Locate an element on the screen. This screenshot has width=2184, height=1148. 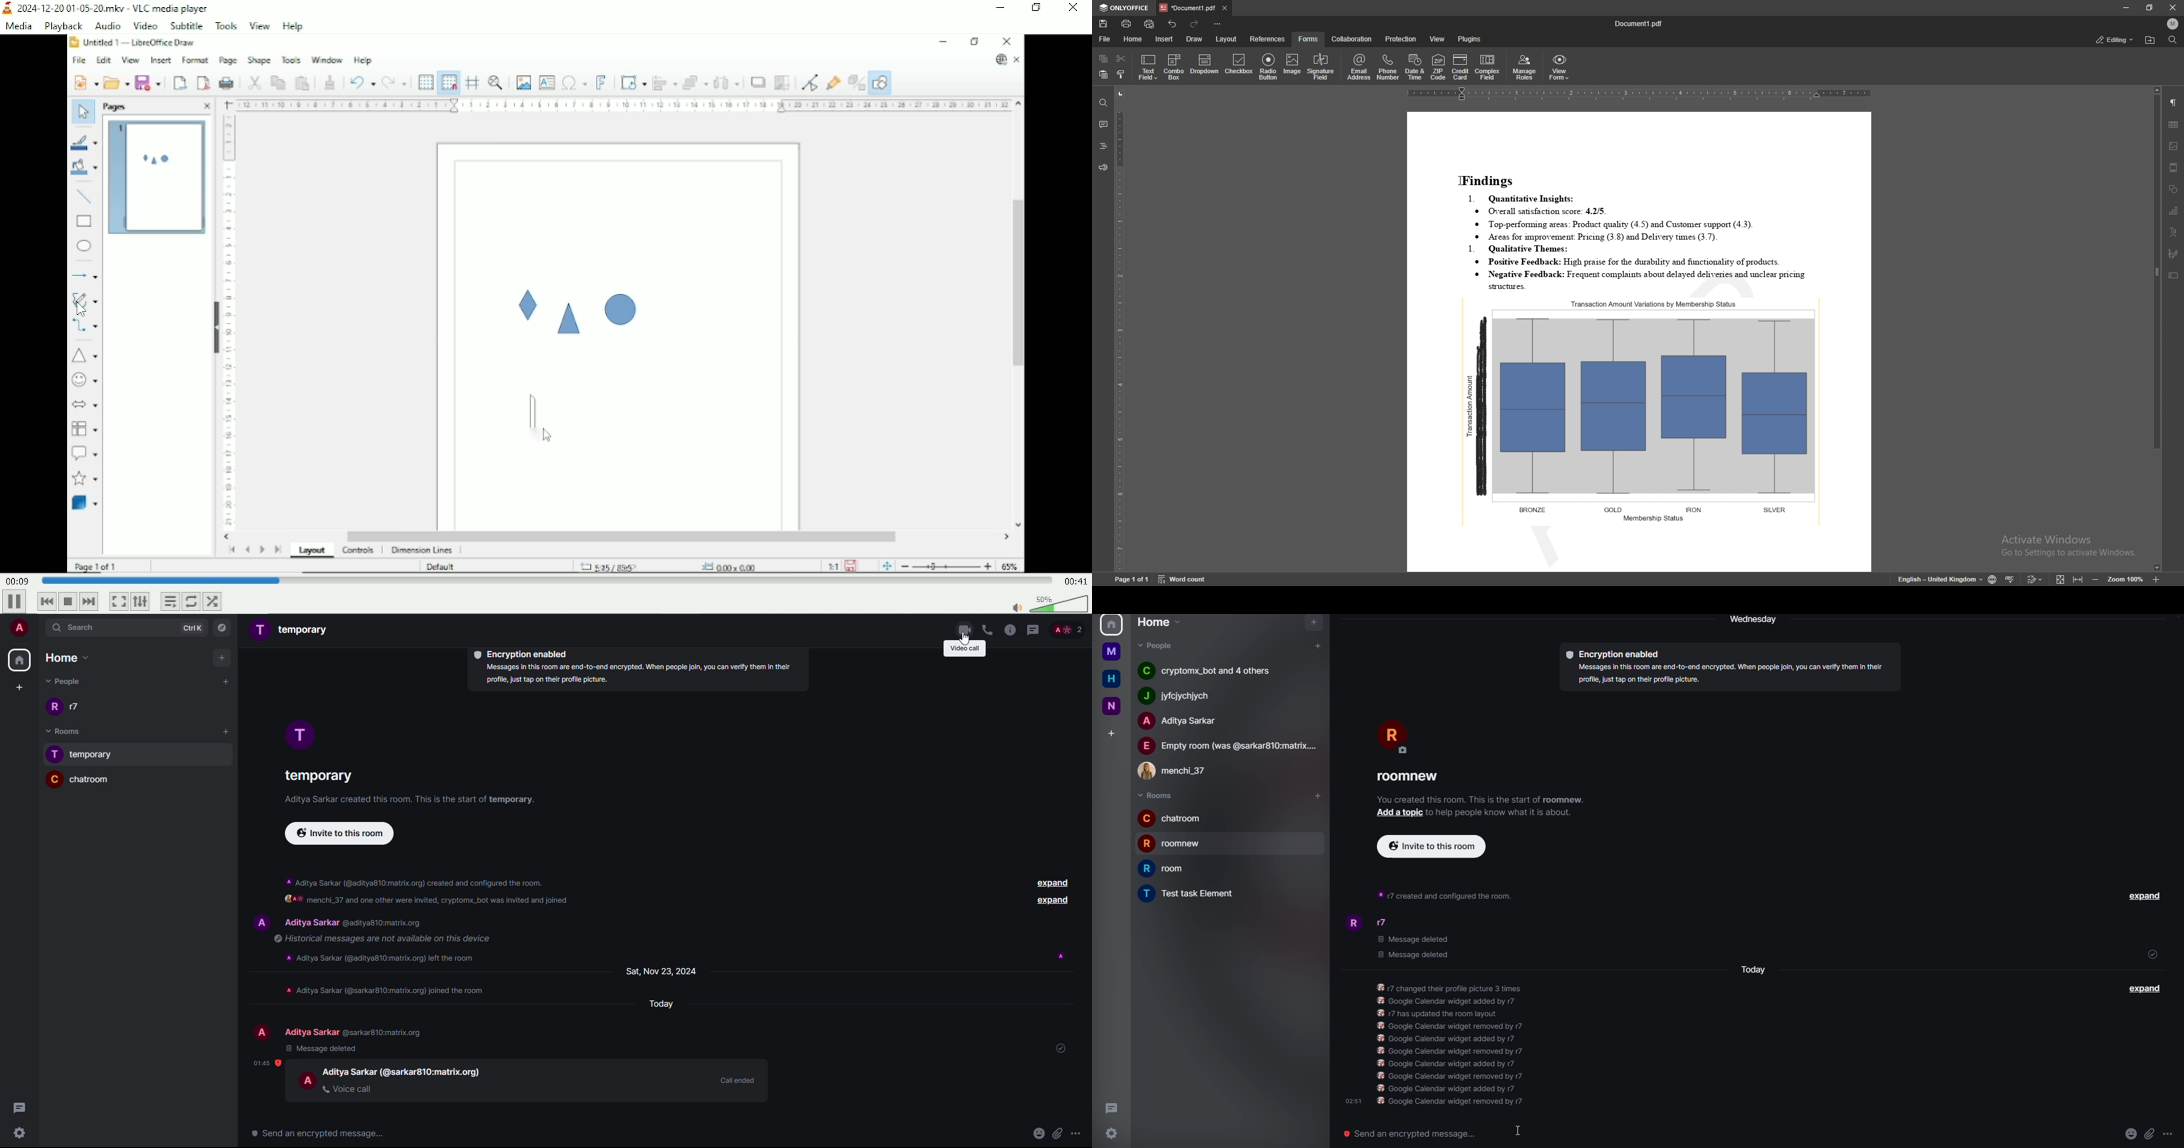
people is located at coordinates (310, 1033).